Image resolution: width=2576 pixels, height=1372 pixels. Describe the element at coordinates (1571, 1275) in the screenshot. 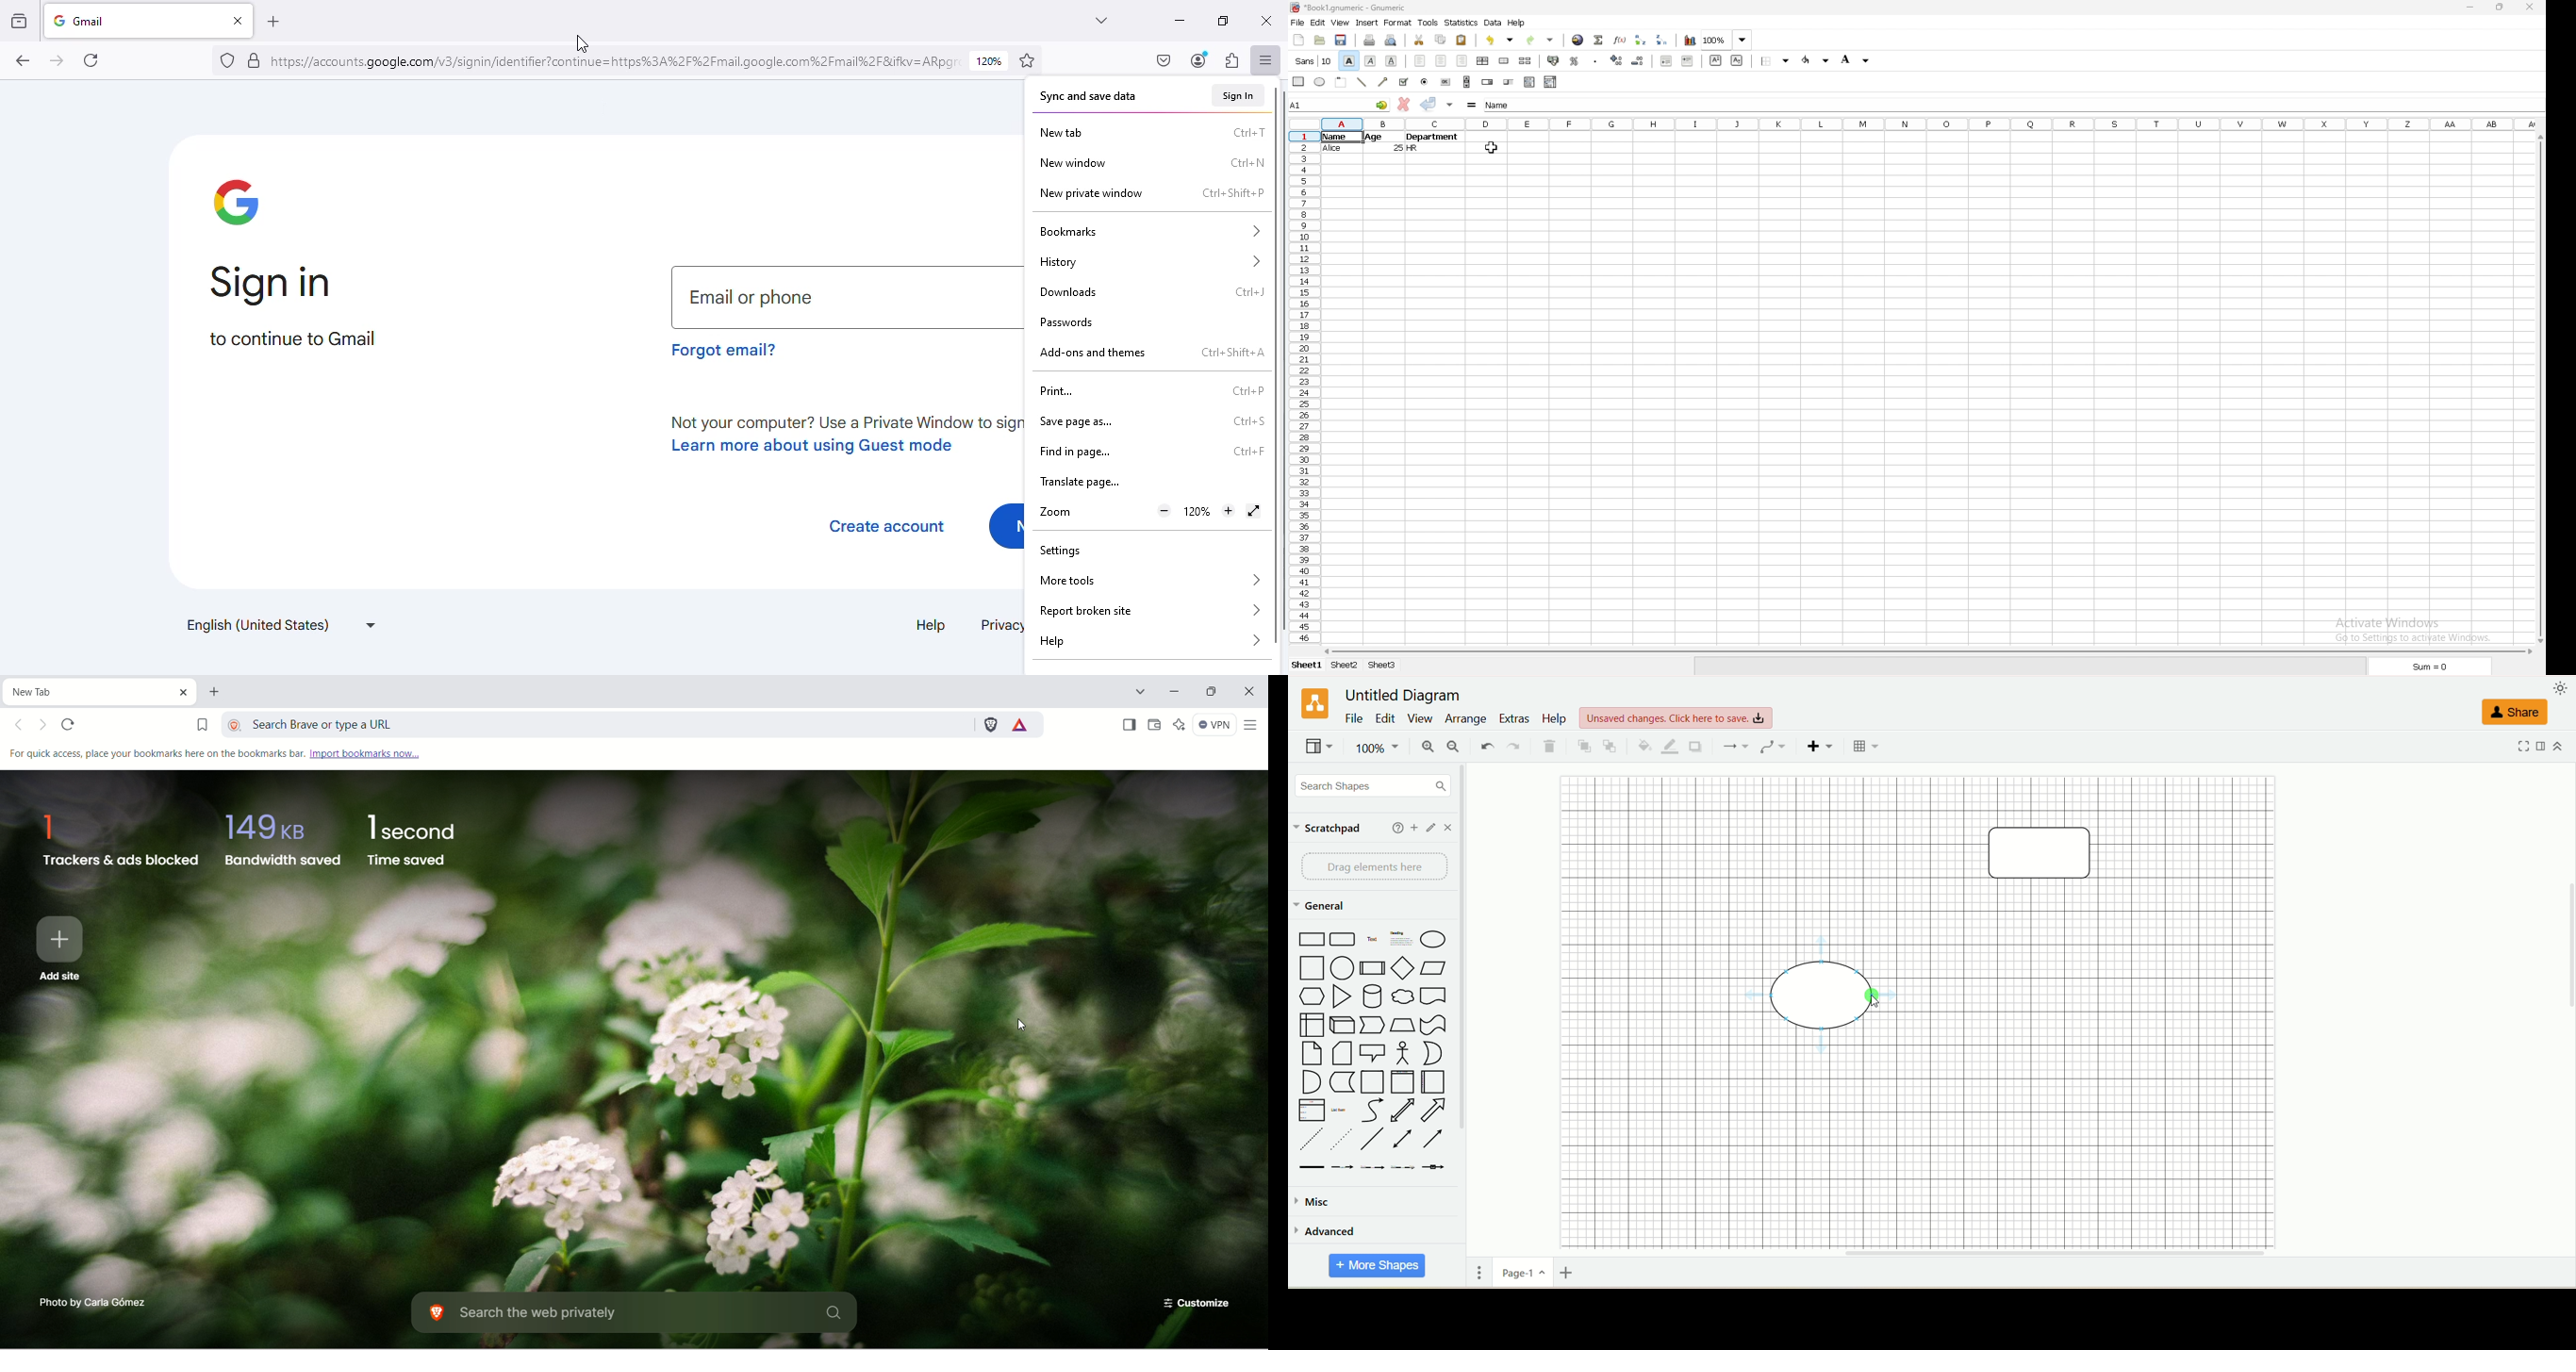

I see `insert page` at that location.